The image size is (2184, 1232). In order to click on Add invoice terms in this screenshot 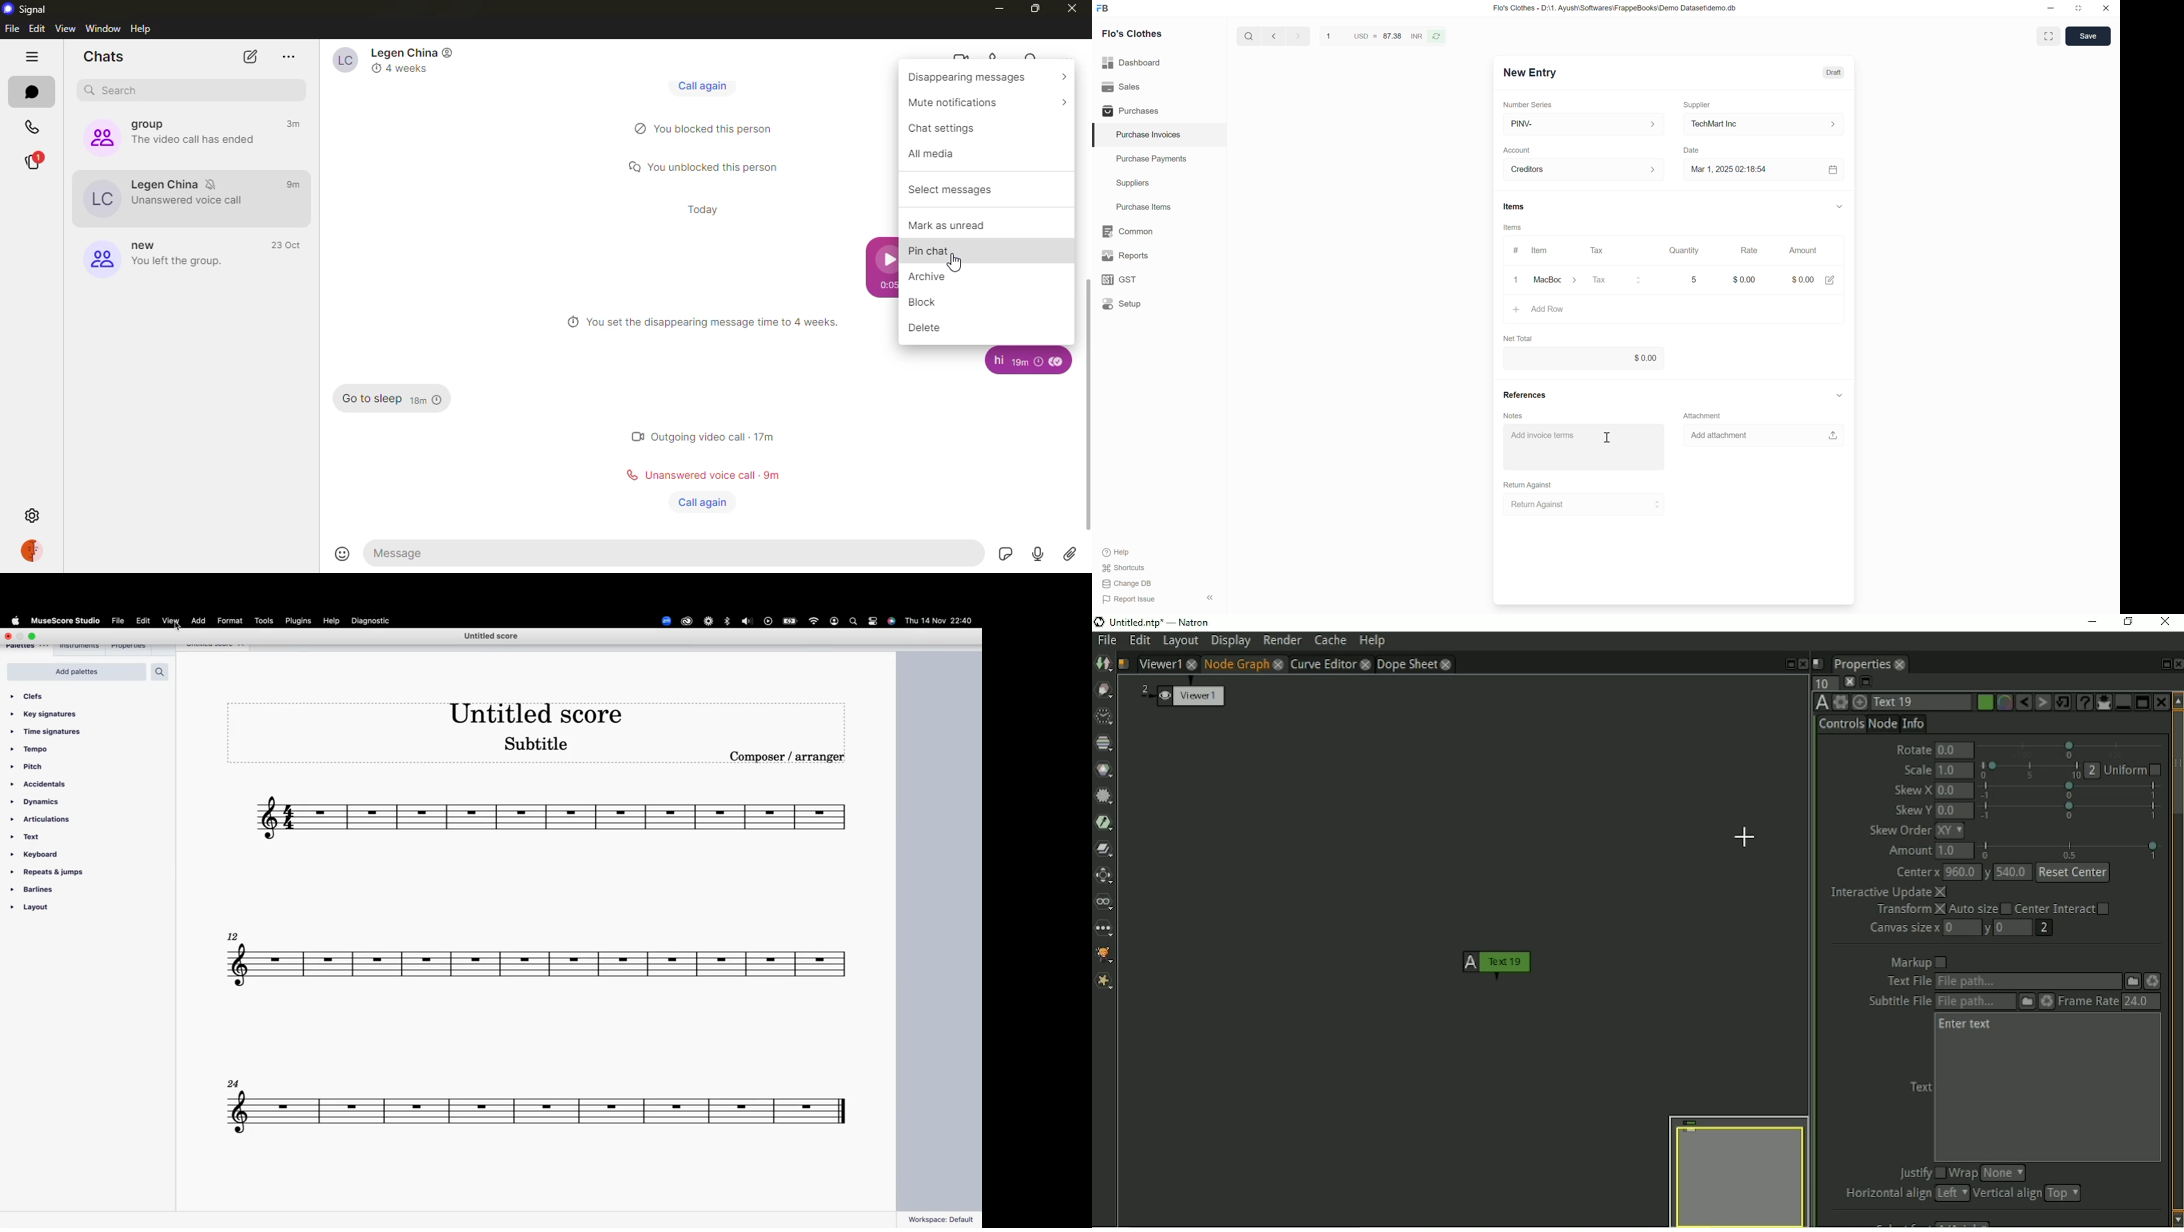, I will do `click(1585, 446)`.